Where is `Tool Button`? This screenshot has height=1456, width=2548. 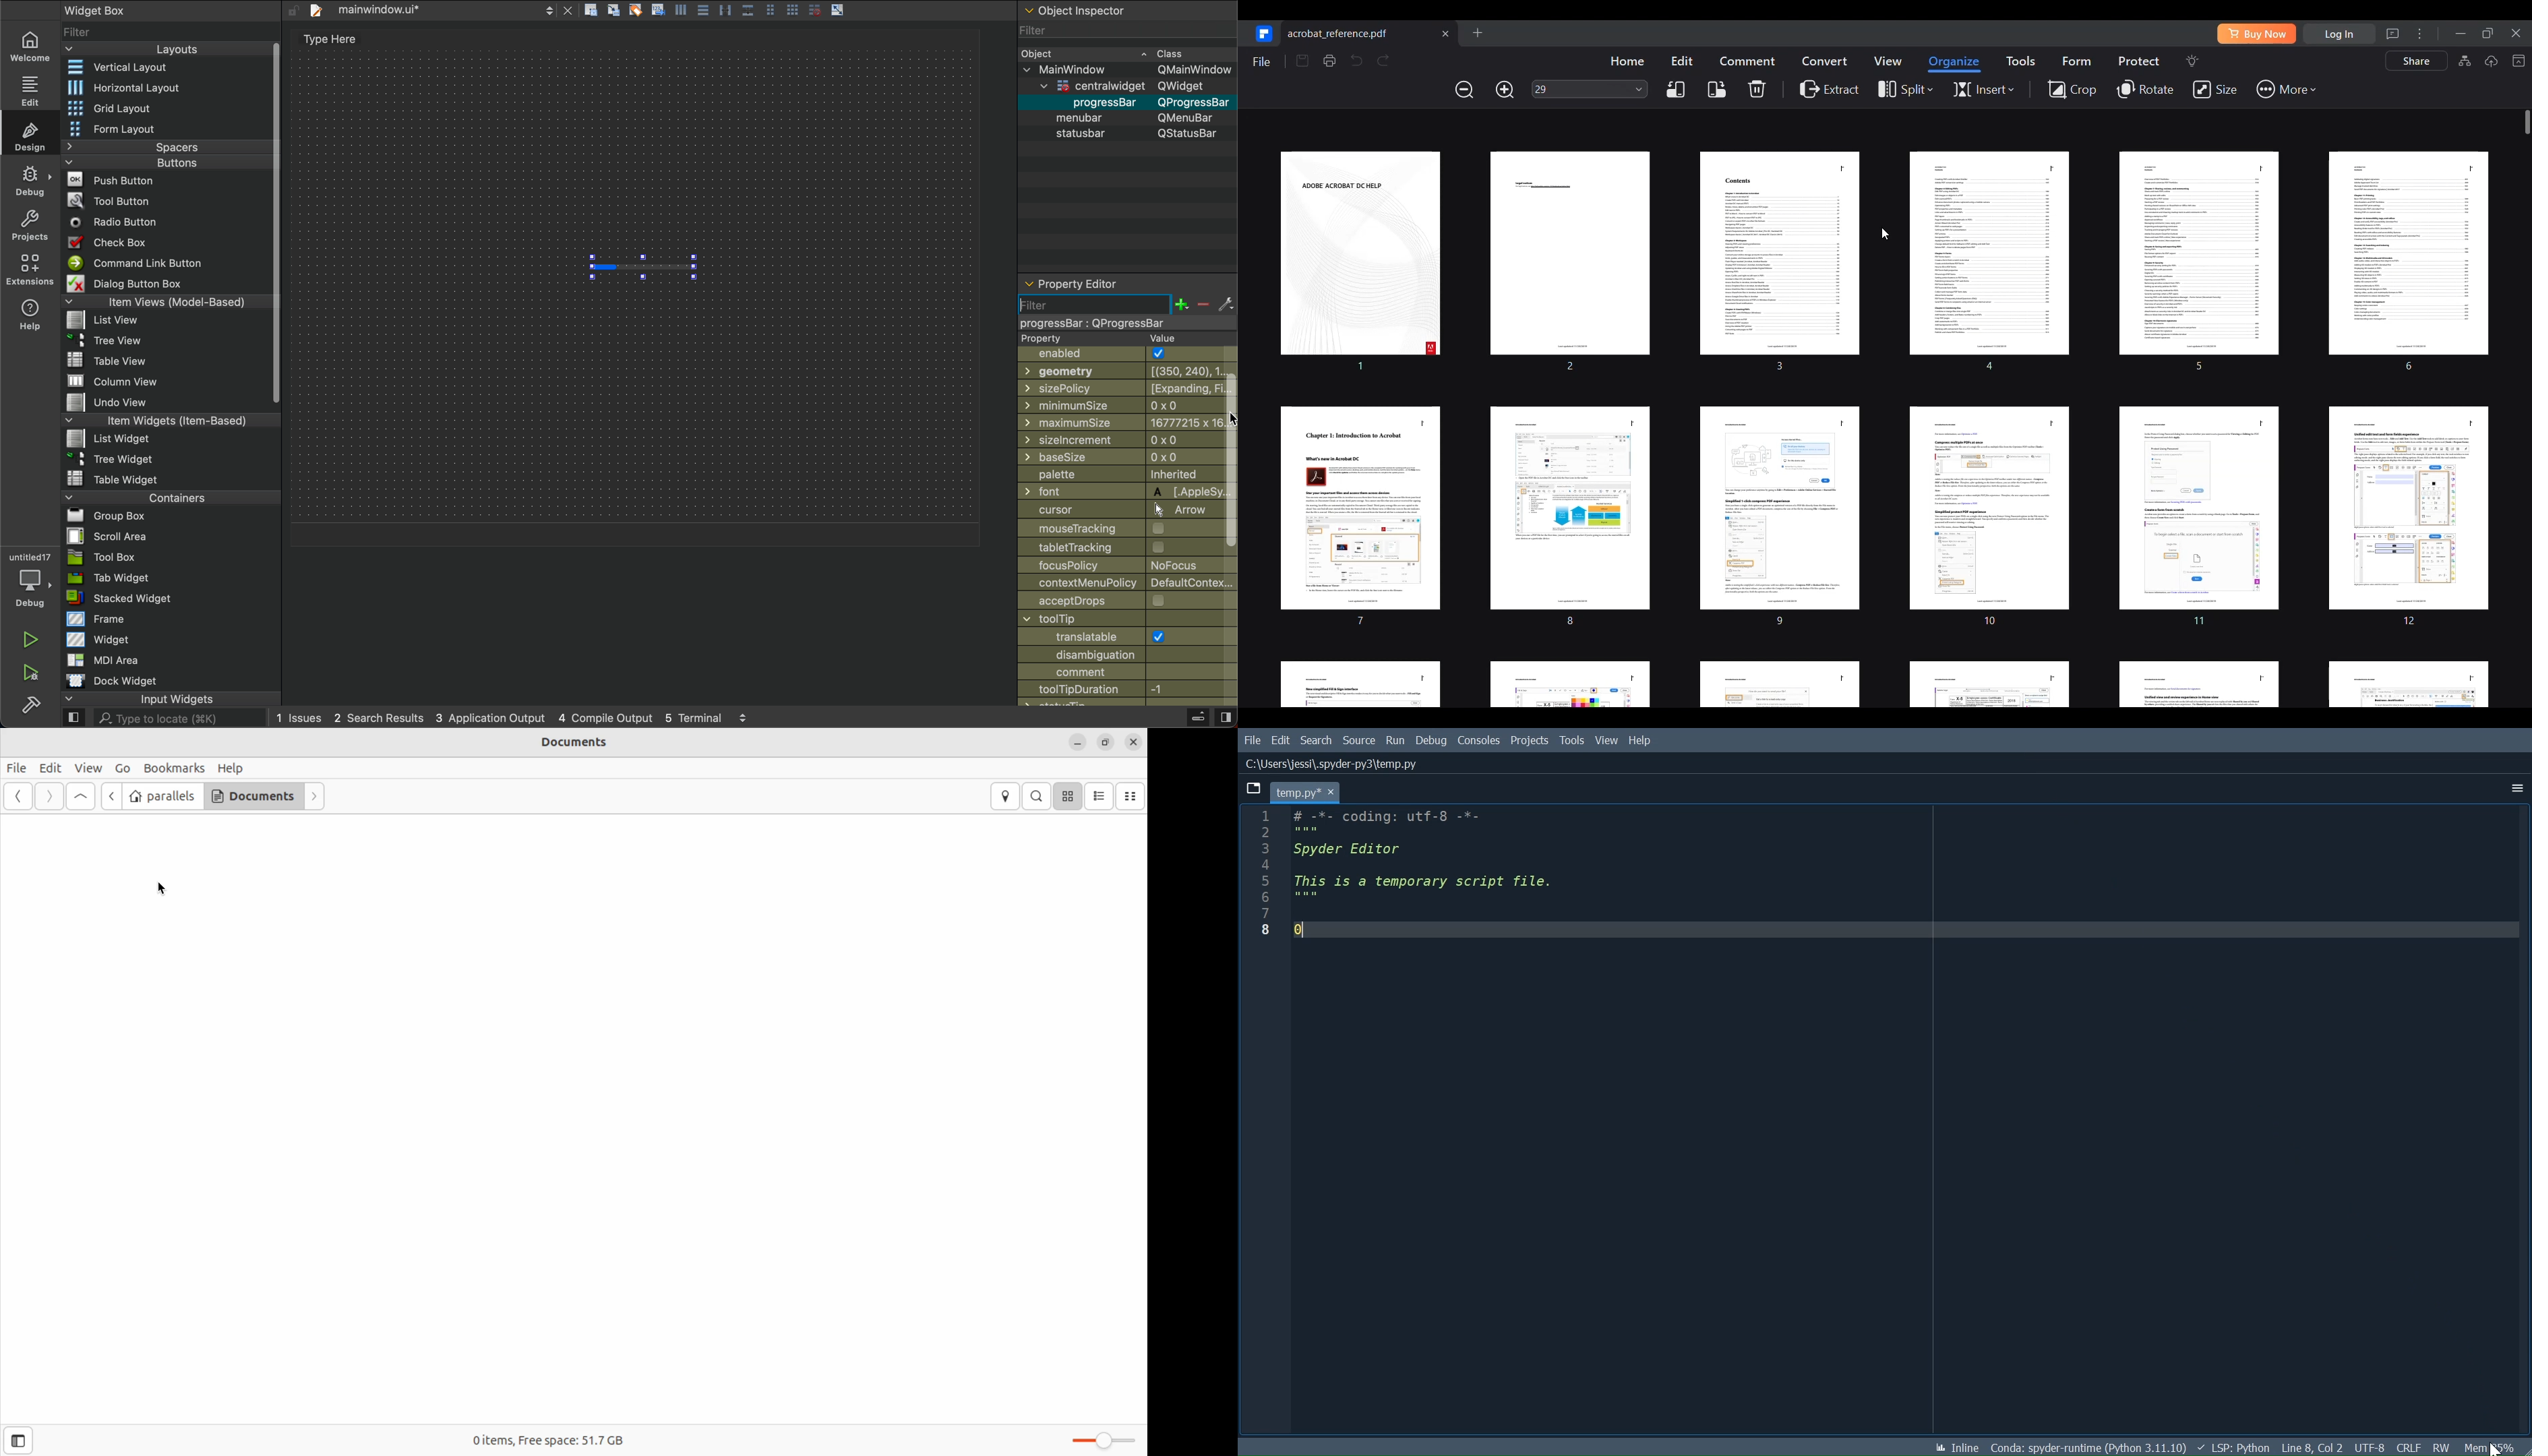
Tool Button is located at coordinates (117, 200).